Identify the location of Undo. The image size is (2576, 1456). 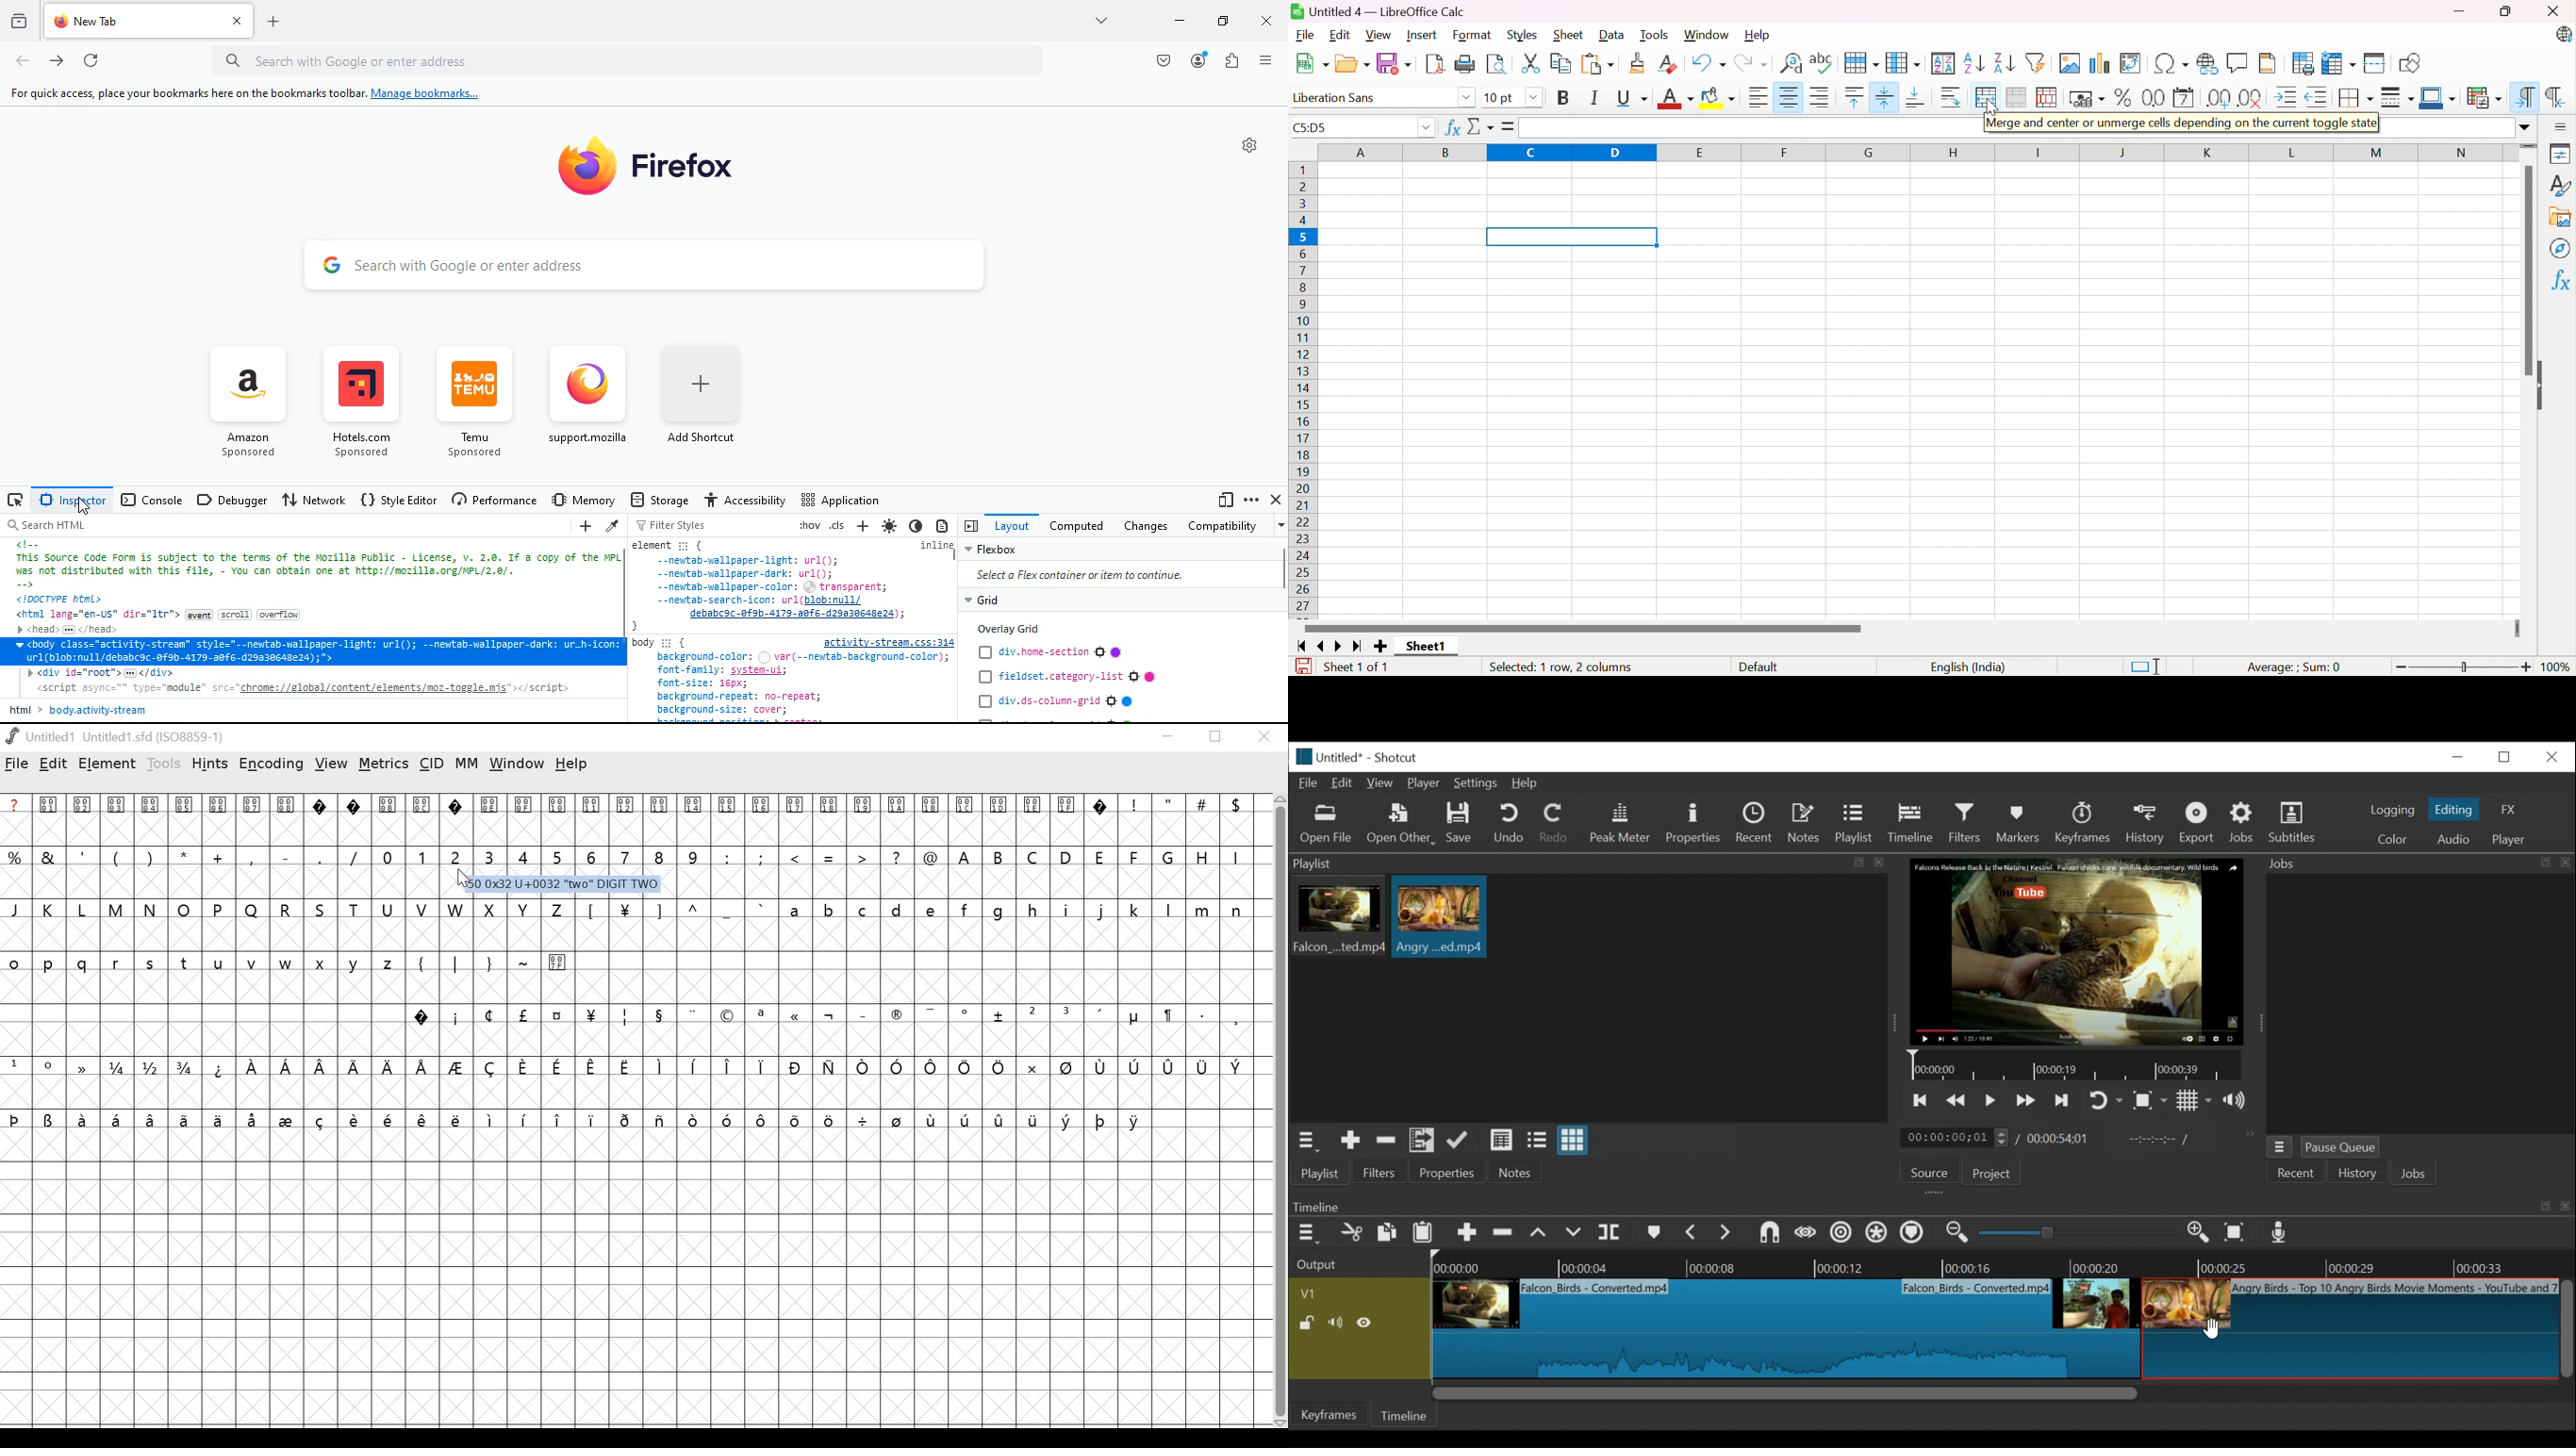
(1511, 824).